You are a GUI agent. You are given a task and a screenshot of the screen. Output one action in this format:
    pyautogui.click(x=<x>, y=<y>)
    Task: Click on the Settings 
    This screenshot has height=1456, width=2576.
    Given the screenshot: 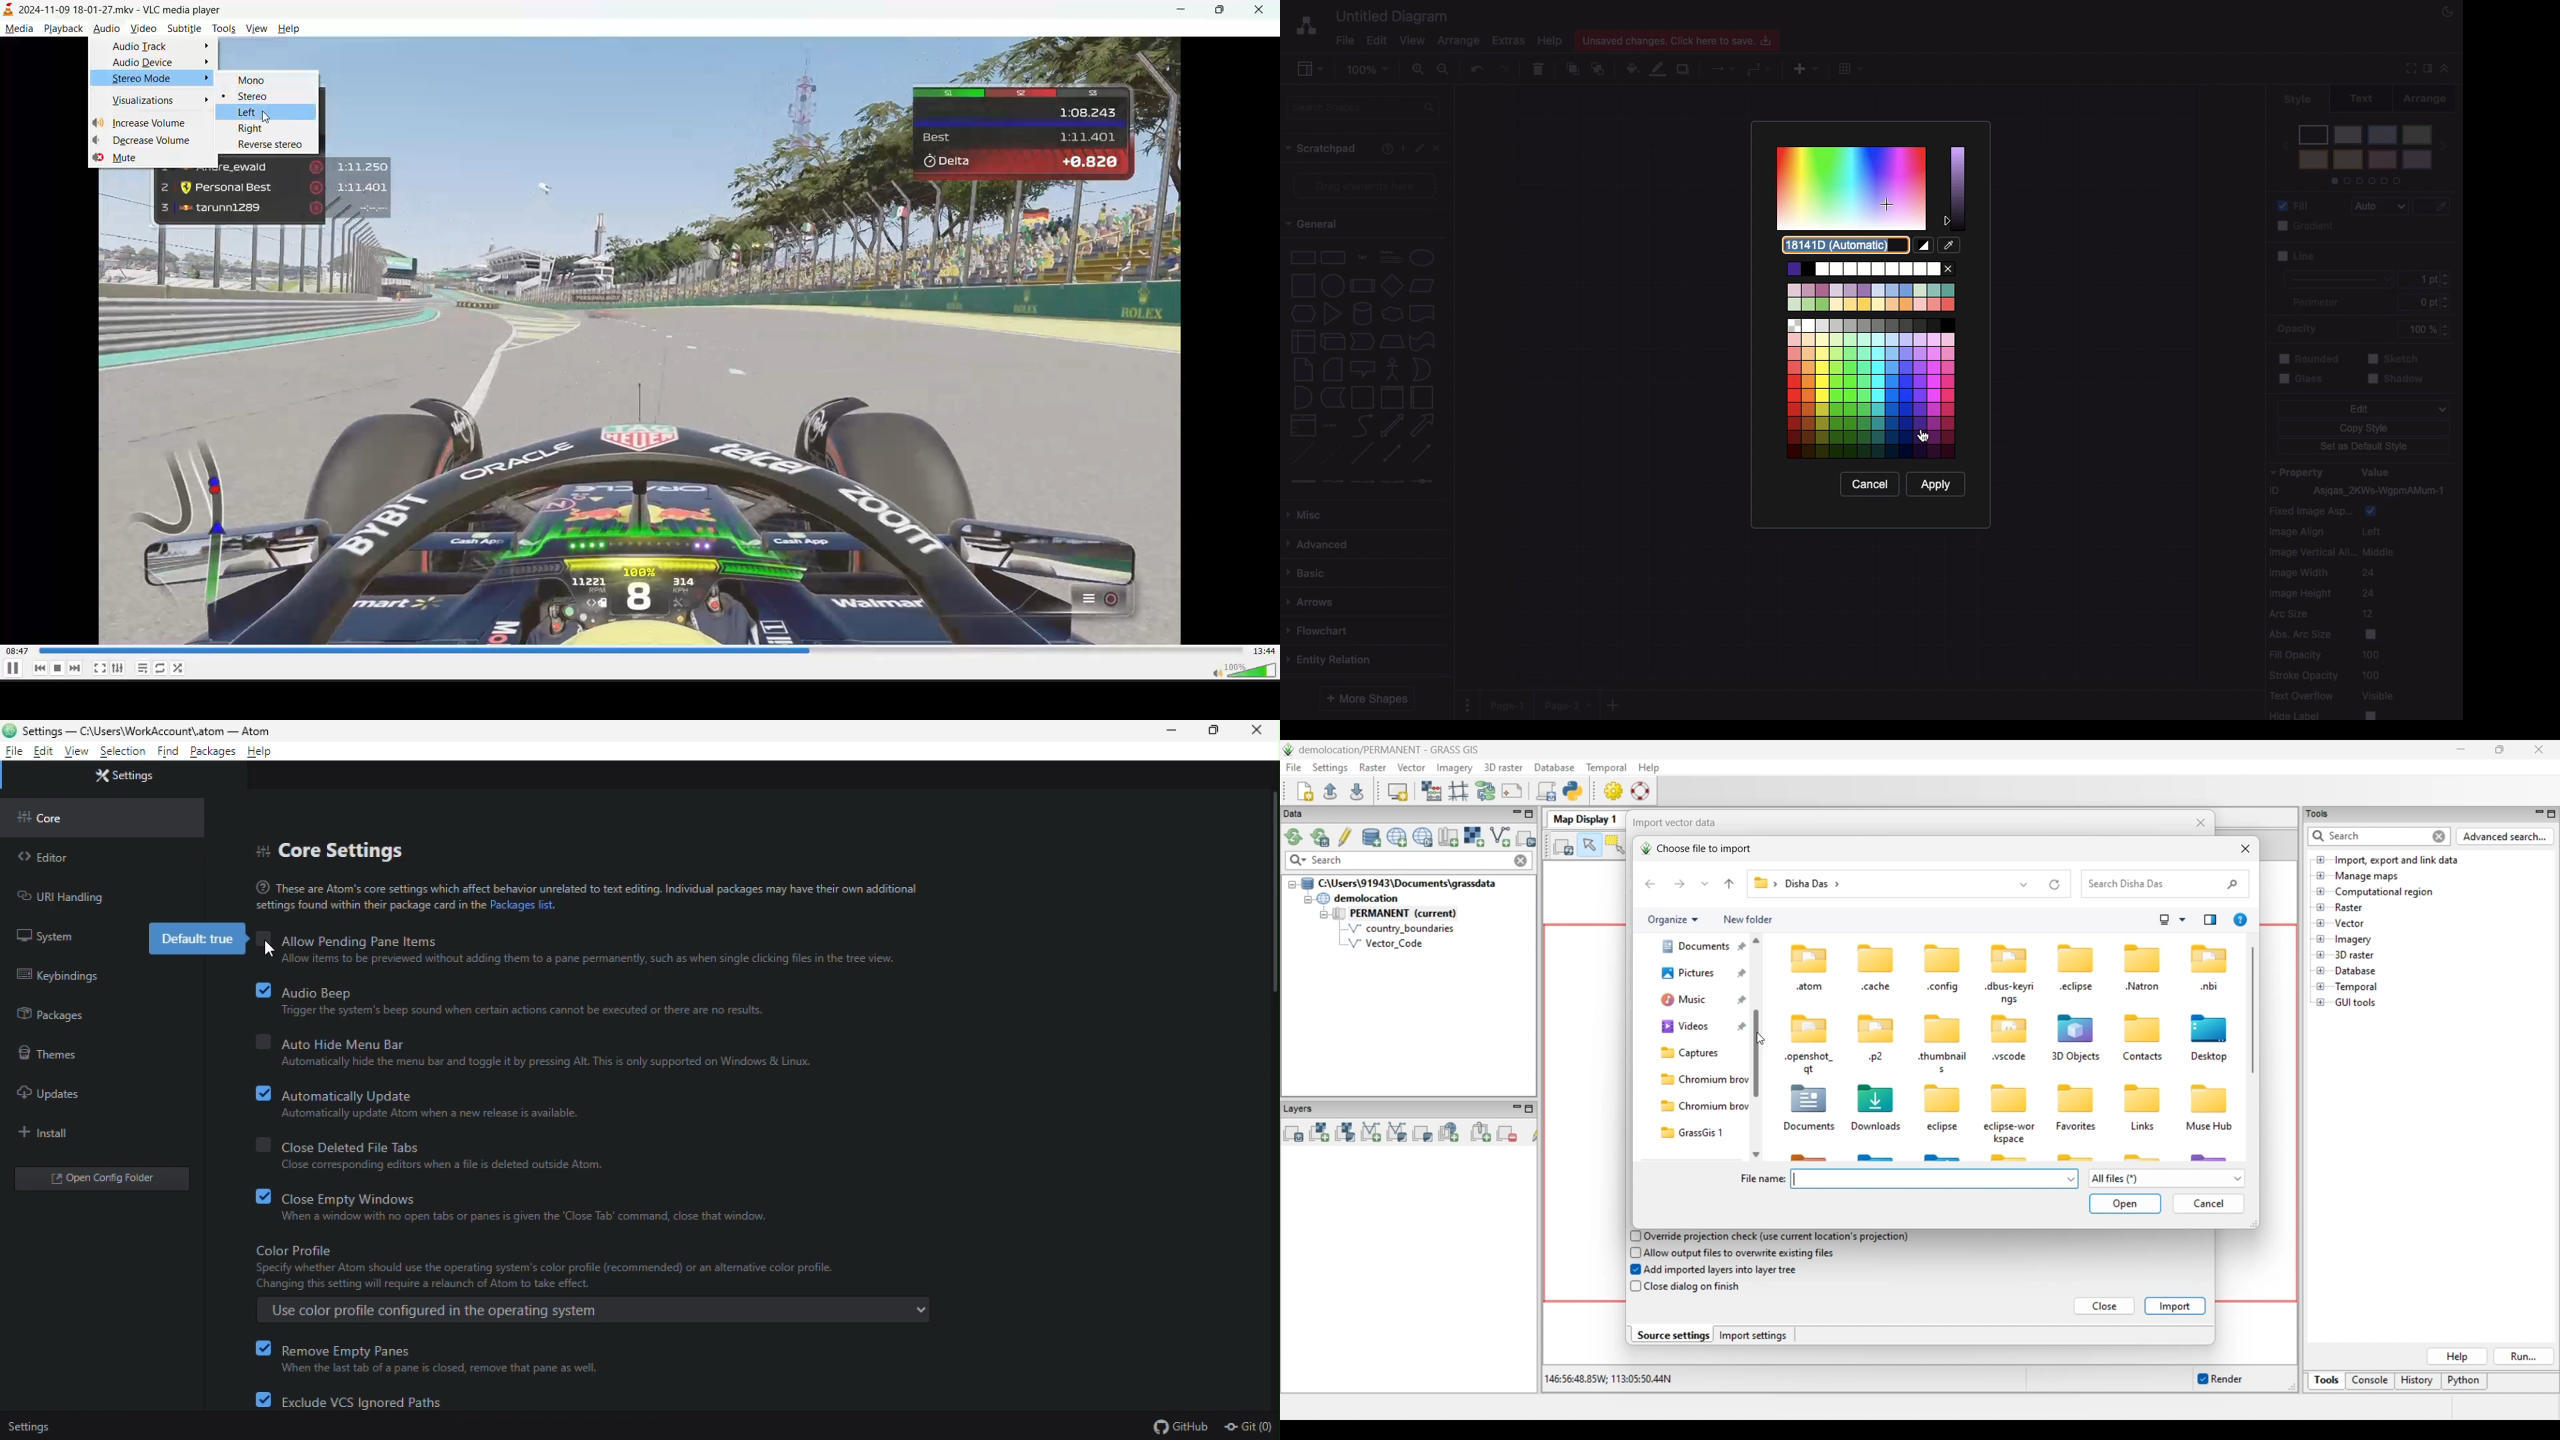 What is the action you would take?
    pyautogui.click(x=28, y=1425)
    